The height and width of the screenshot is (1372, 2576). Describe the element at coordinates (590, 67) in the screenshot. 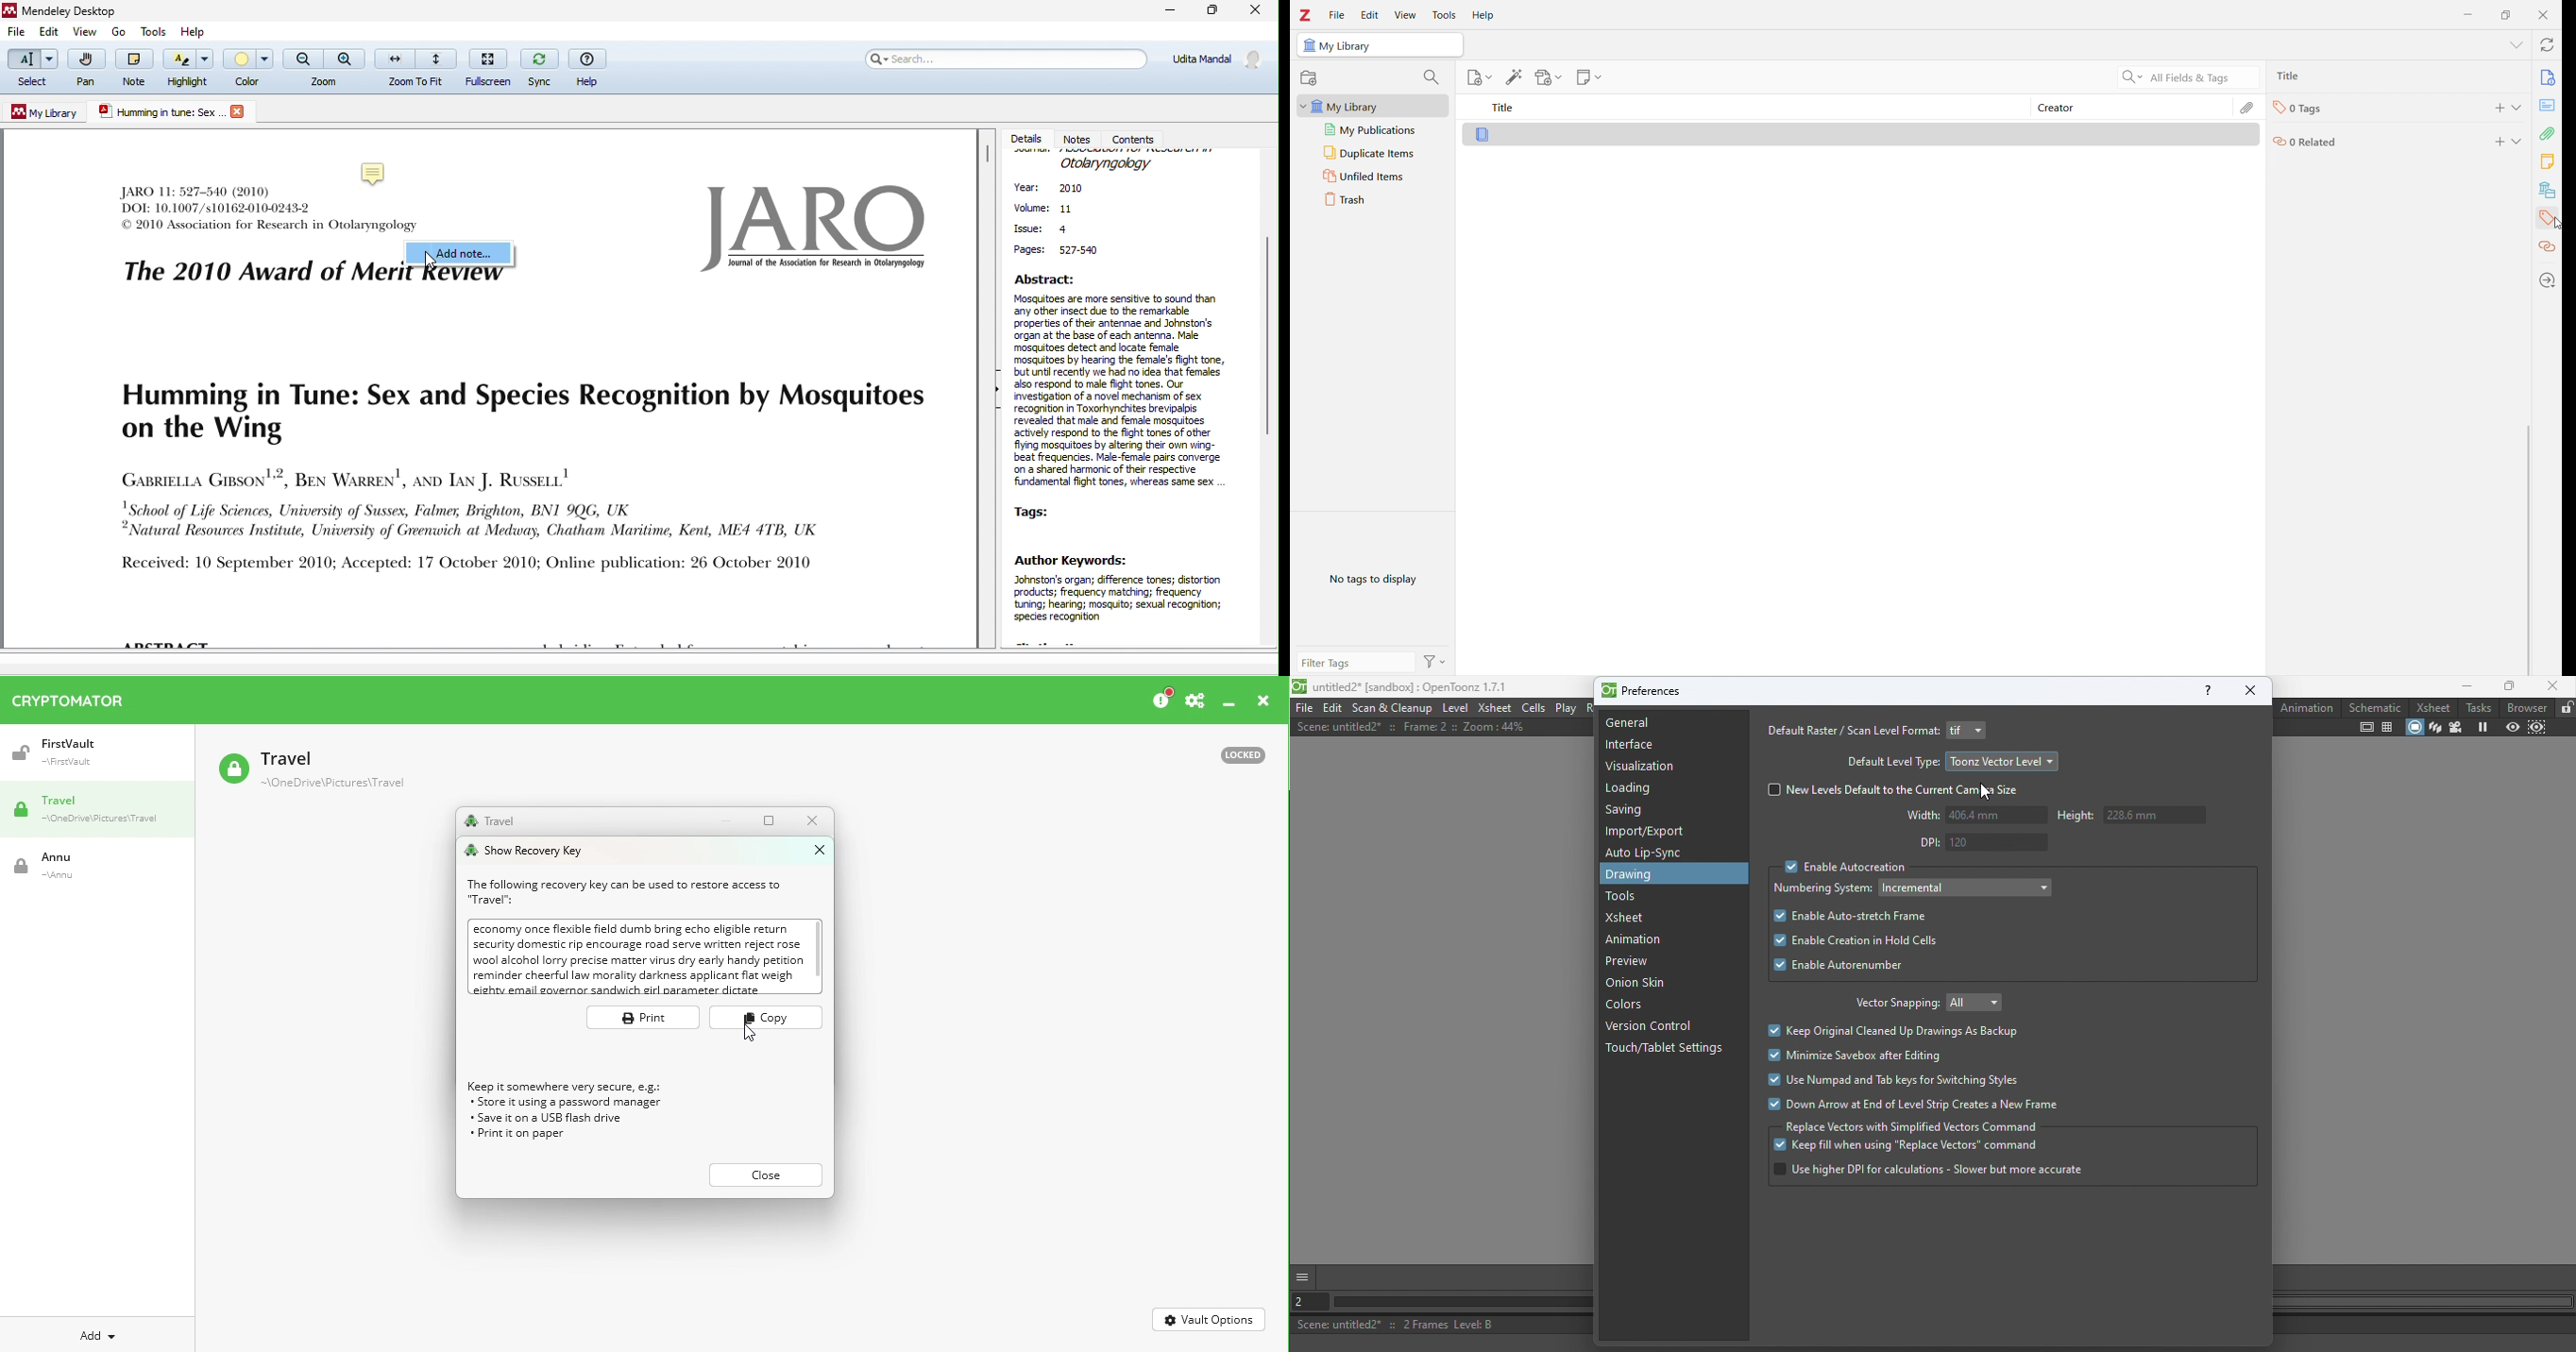

I see `help` at that location.